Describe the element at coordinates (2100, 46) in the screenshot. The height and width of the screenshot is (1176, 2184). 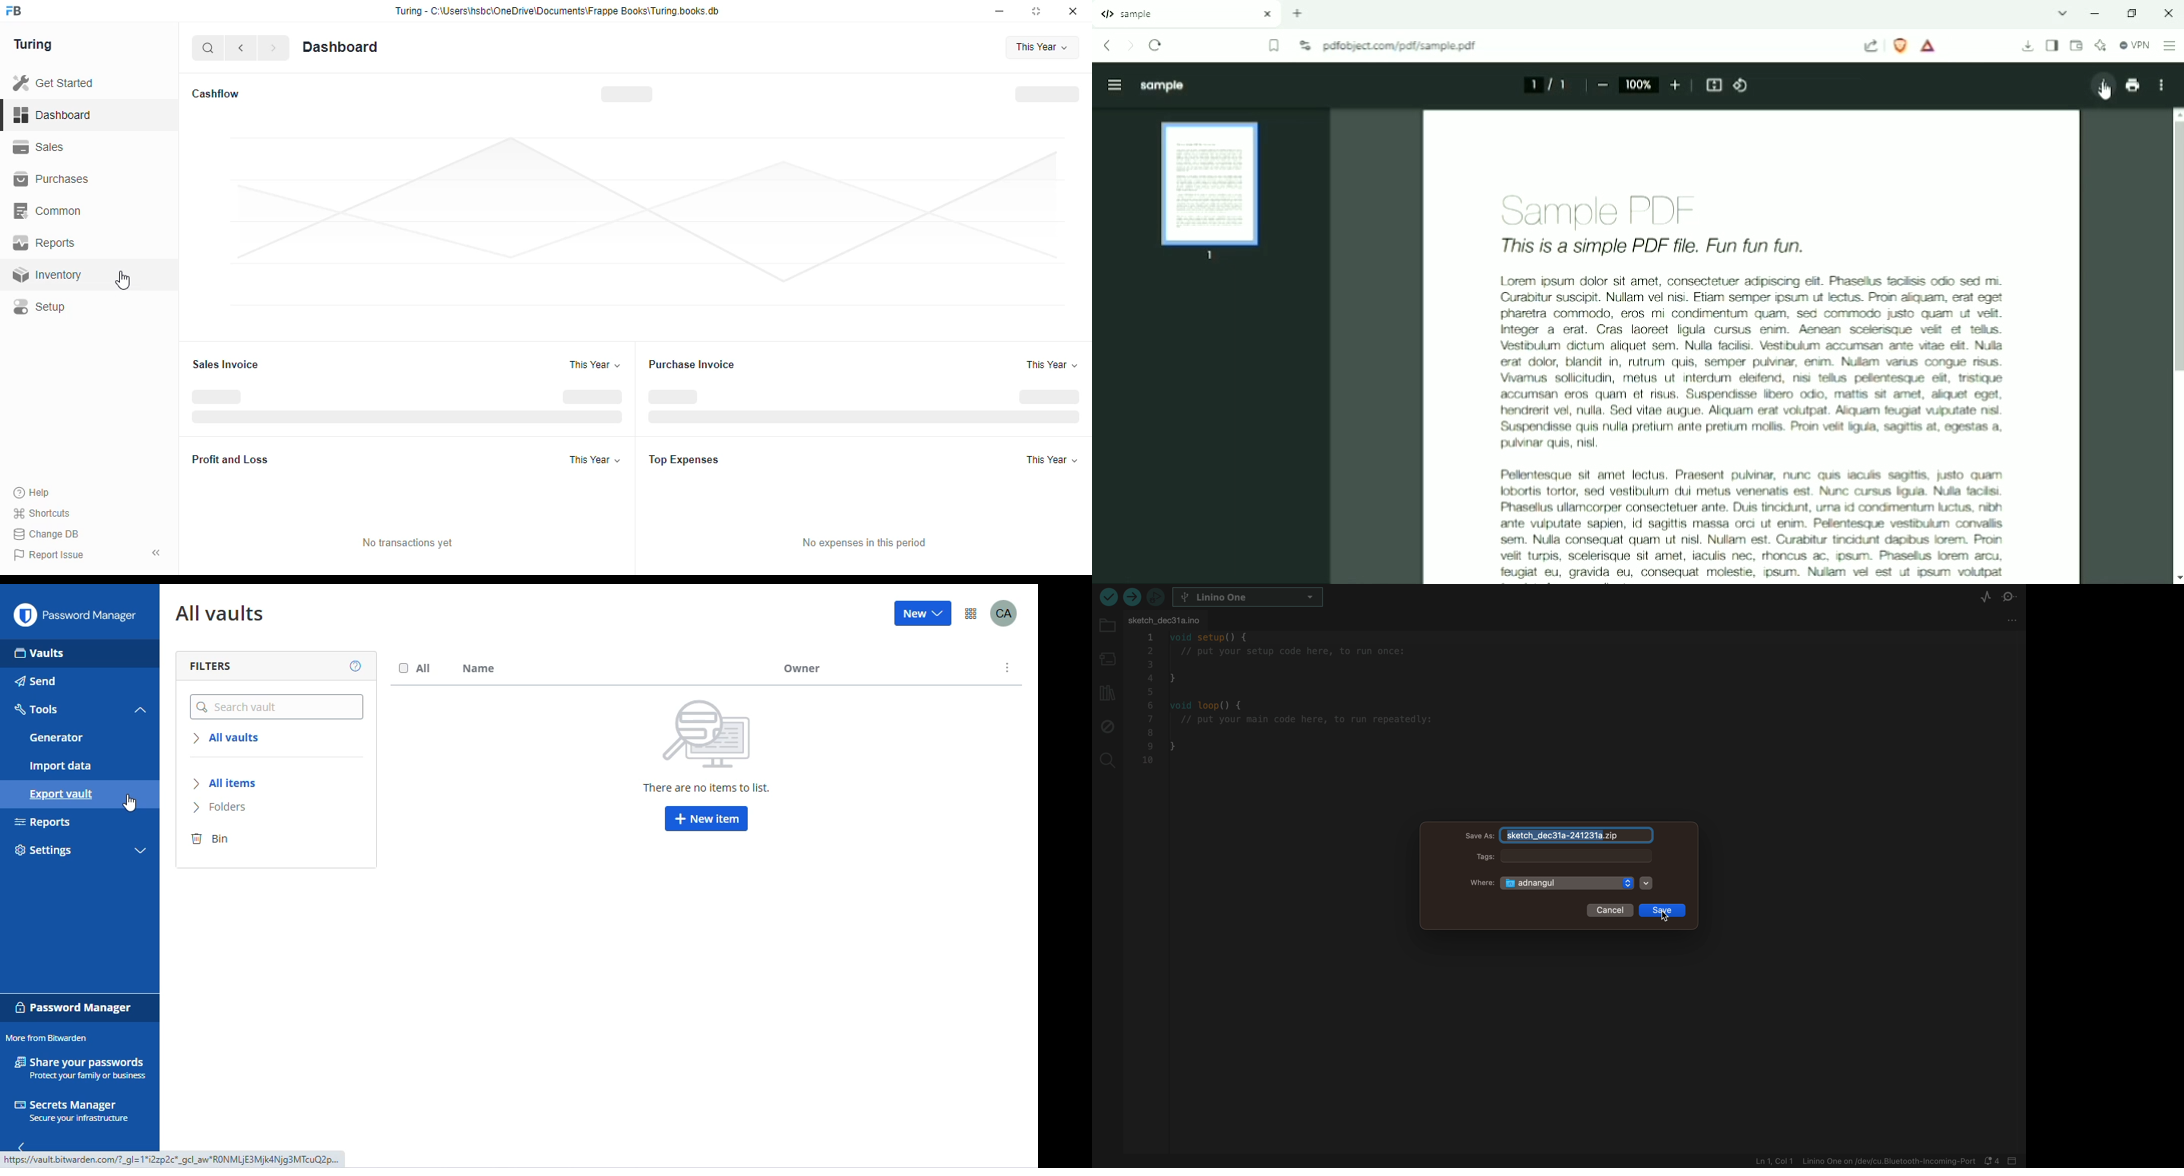
I see `Leo AI` at that location.